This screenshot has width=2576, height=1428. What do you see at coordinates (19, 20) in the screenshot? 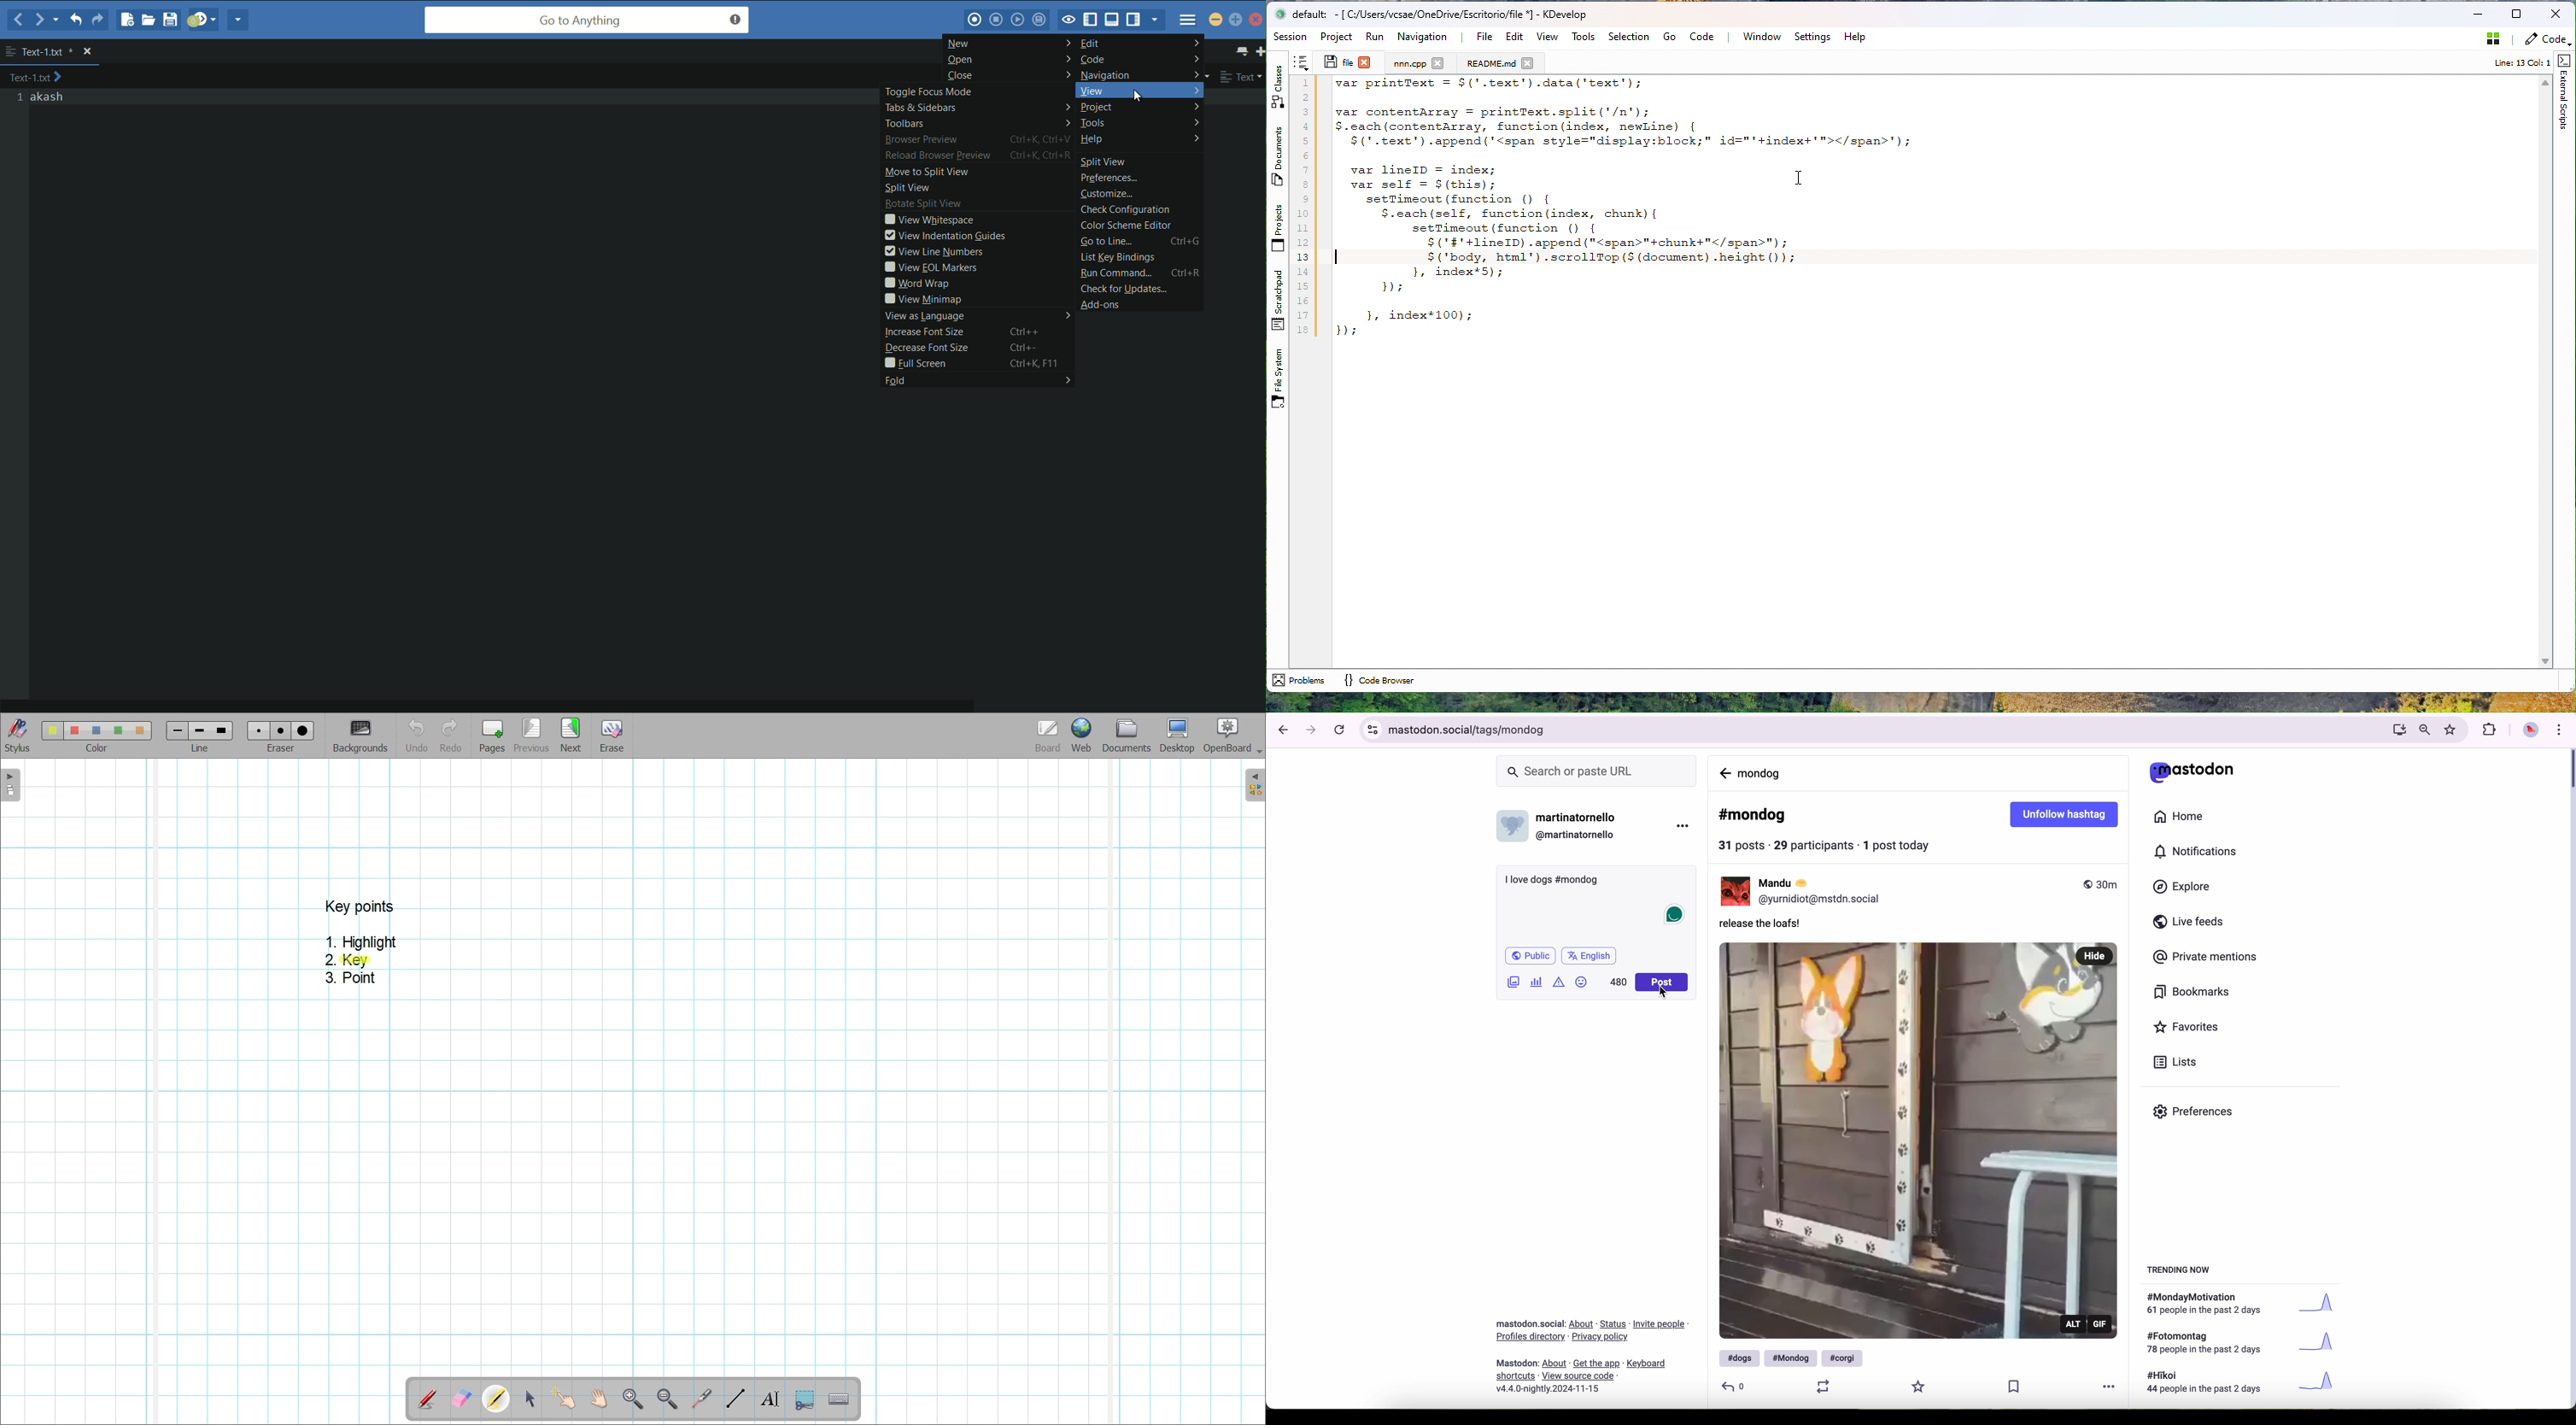
I see `back` at bounding box center [19, 20].